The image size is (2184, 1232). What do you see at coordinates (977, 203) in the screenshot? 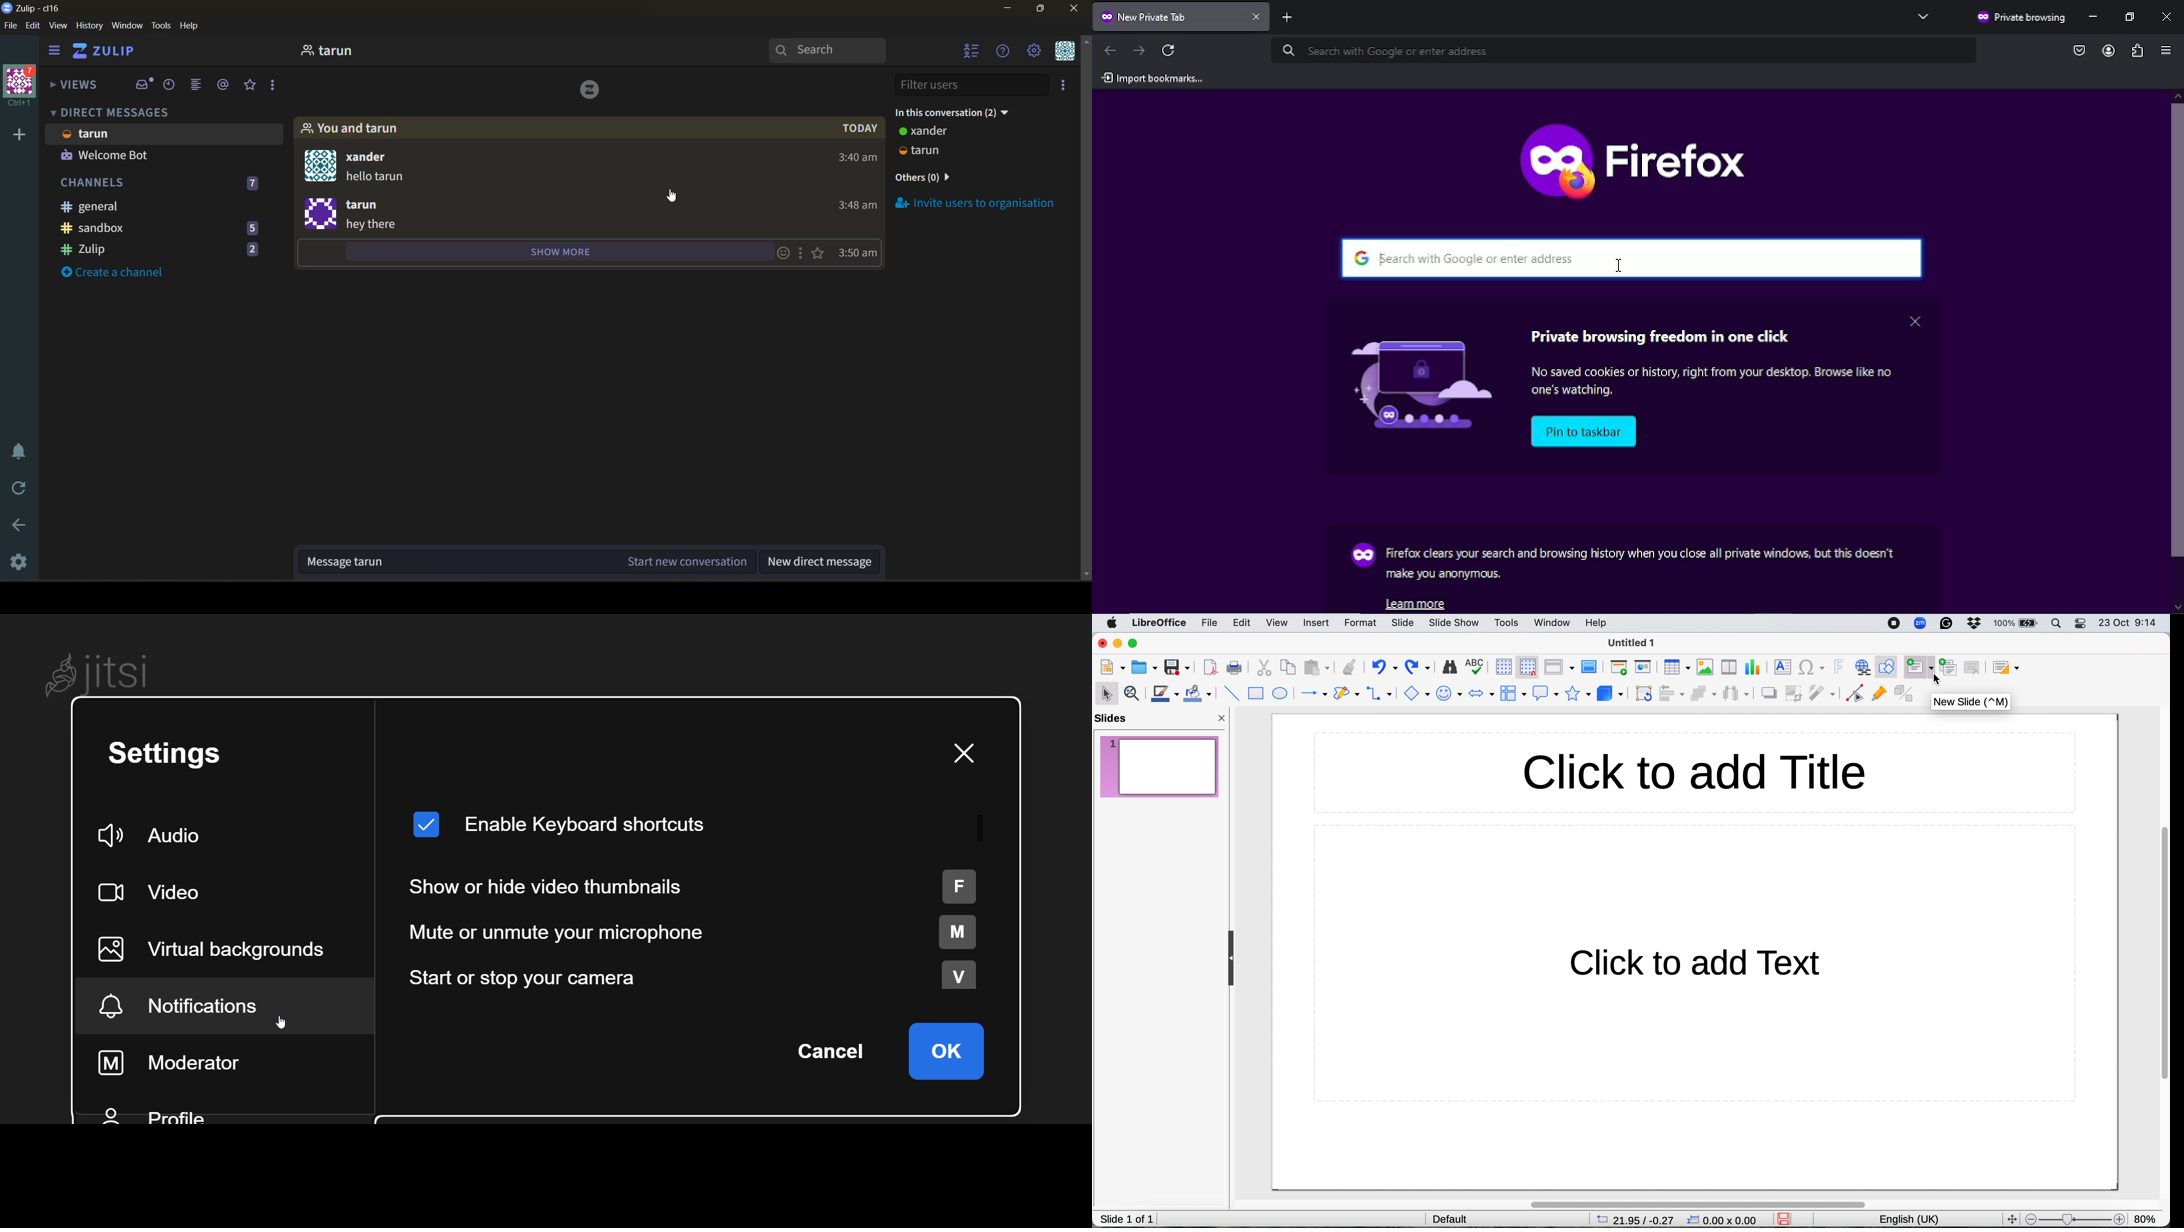
I see `invite users to organisation` at bounding box center [977, 203].